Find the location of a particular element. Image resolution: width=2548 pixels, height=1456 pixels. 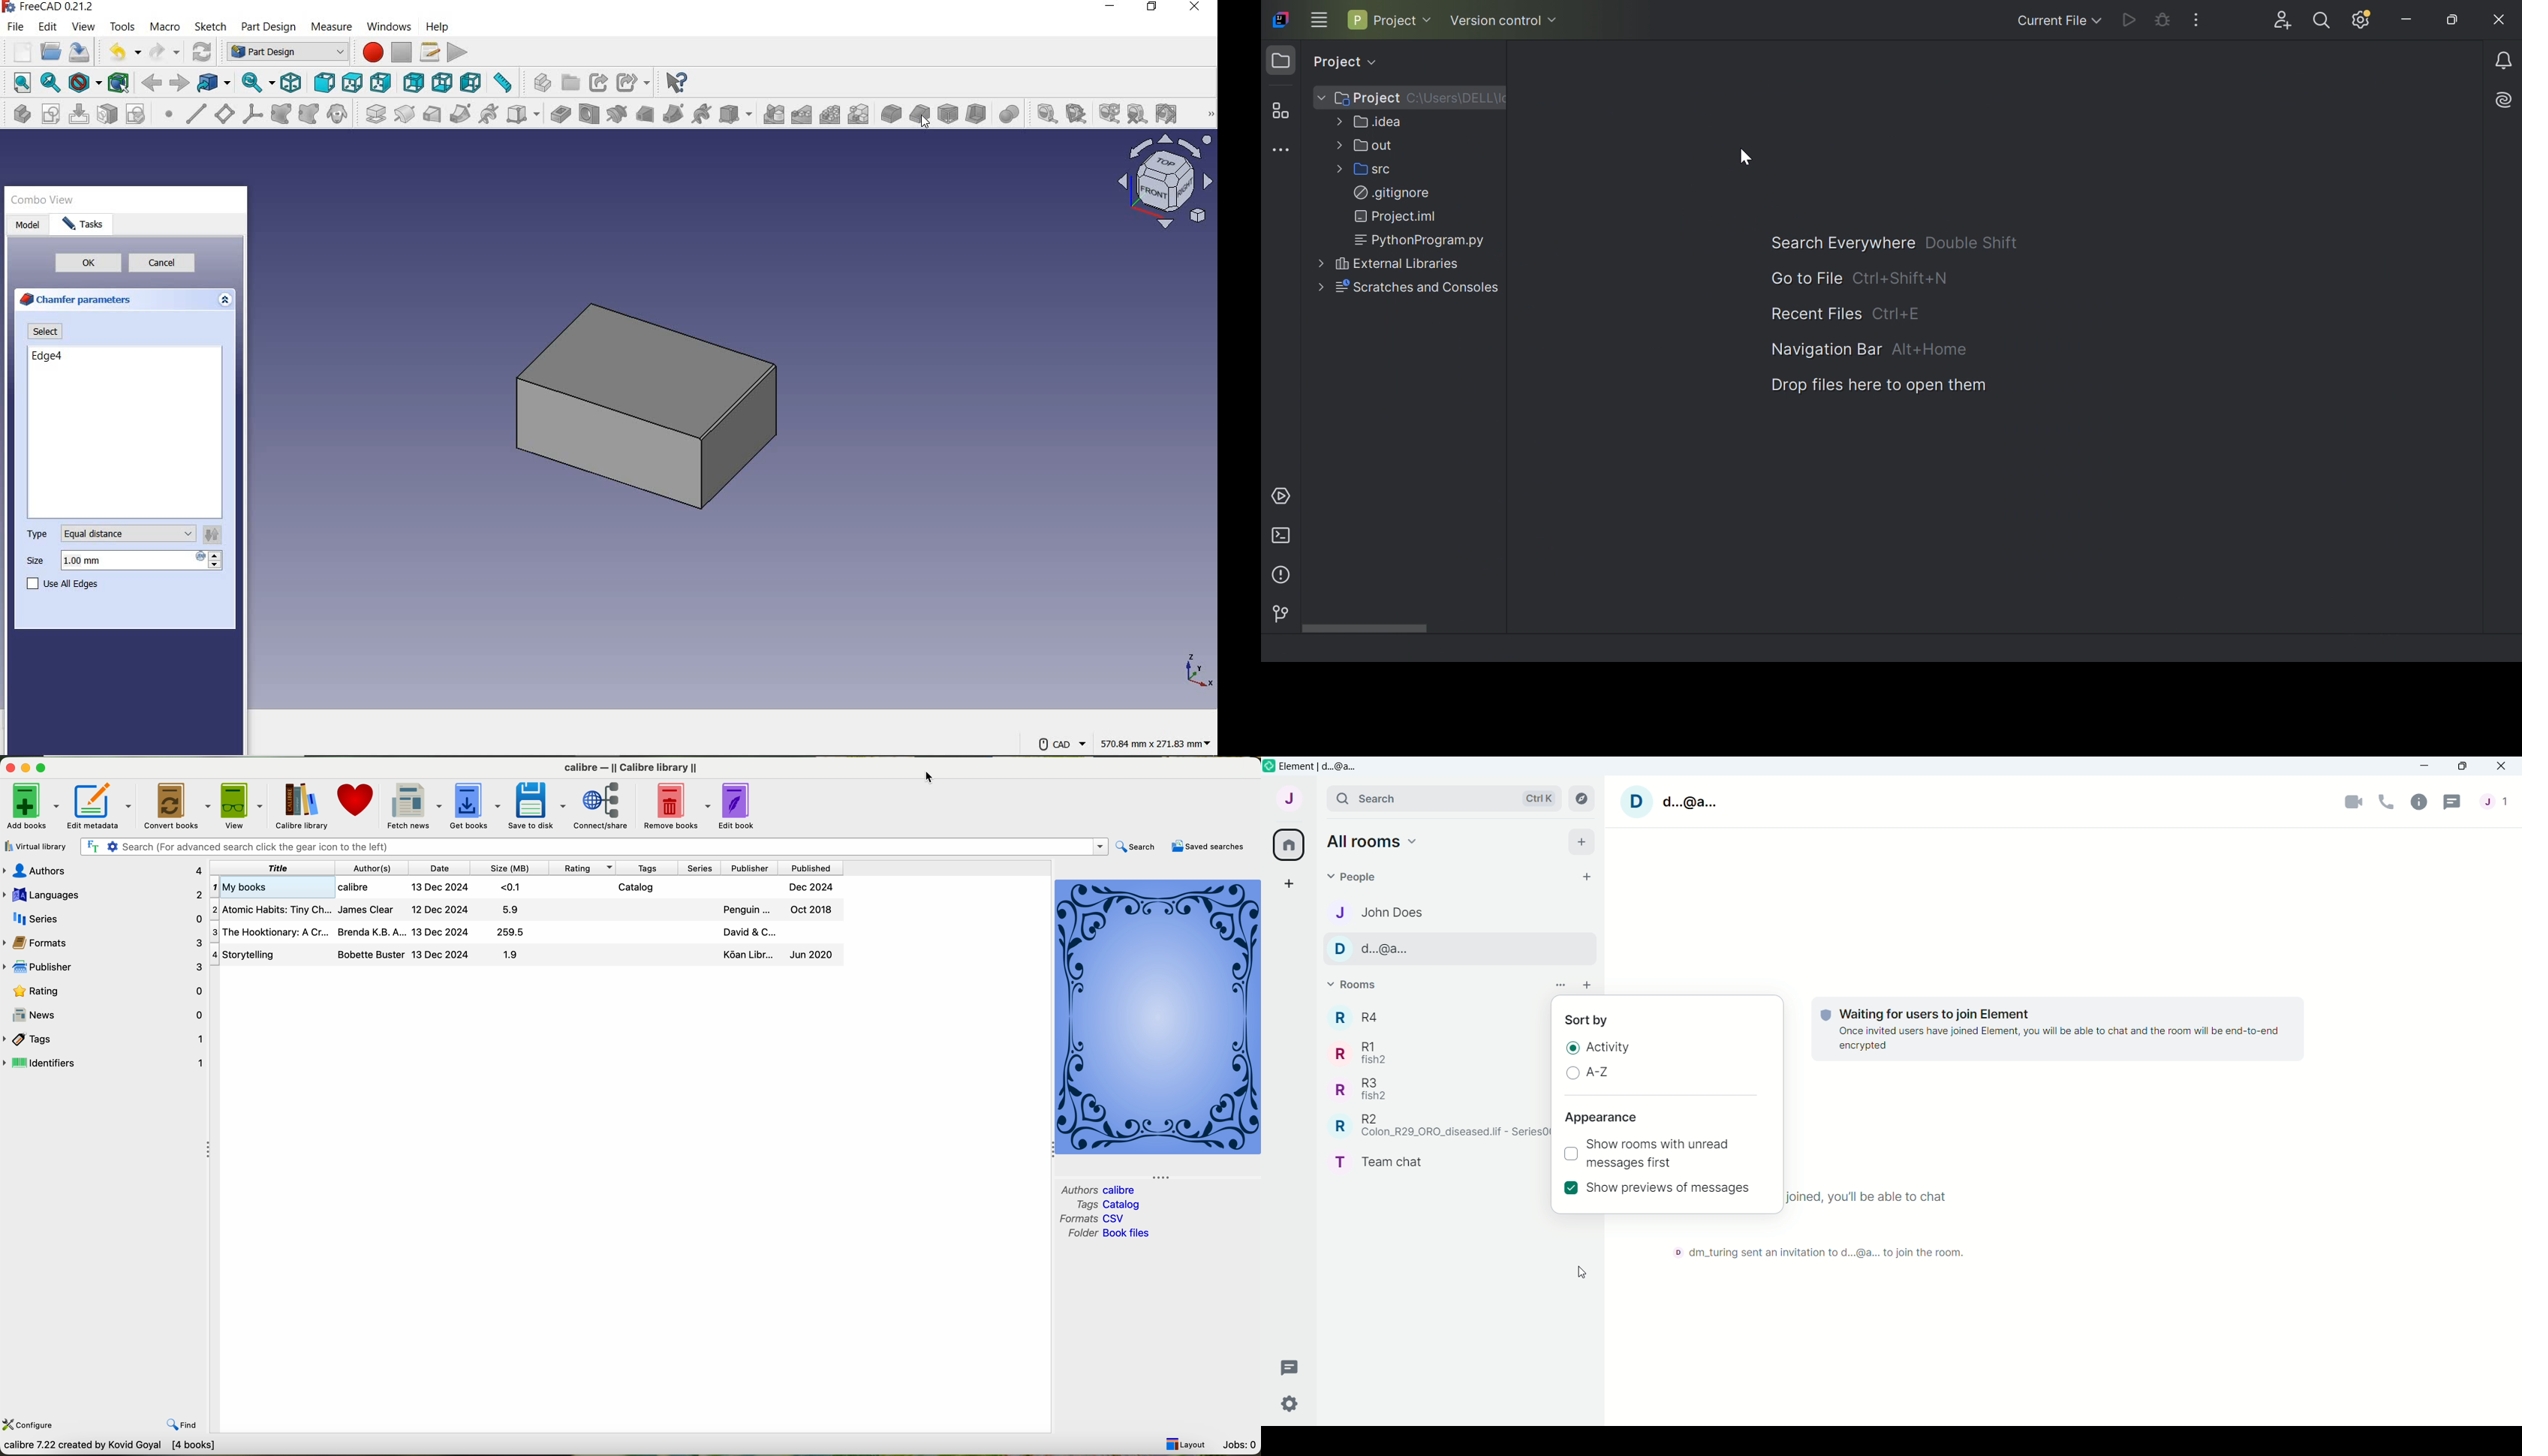

additive helix is located at coordinates (489, 114).